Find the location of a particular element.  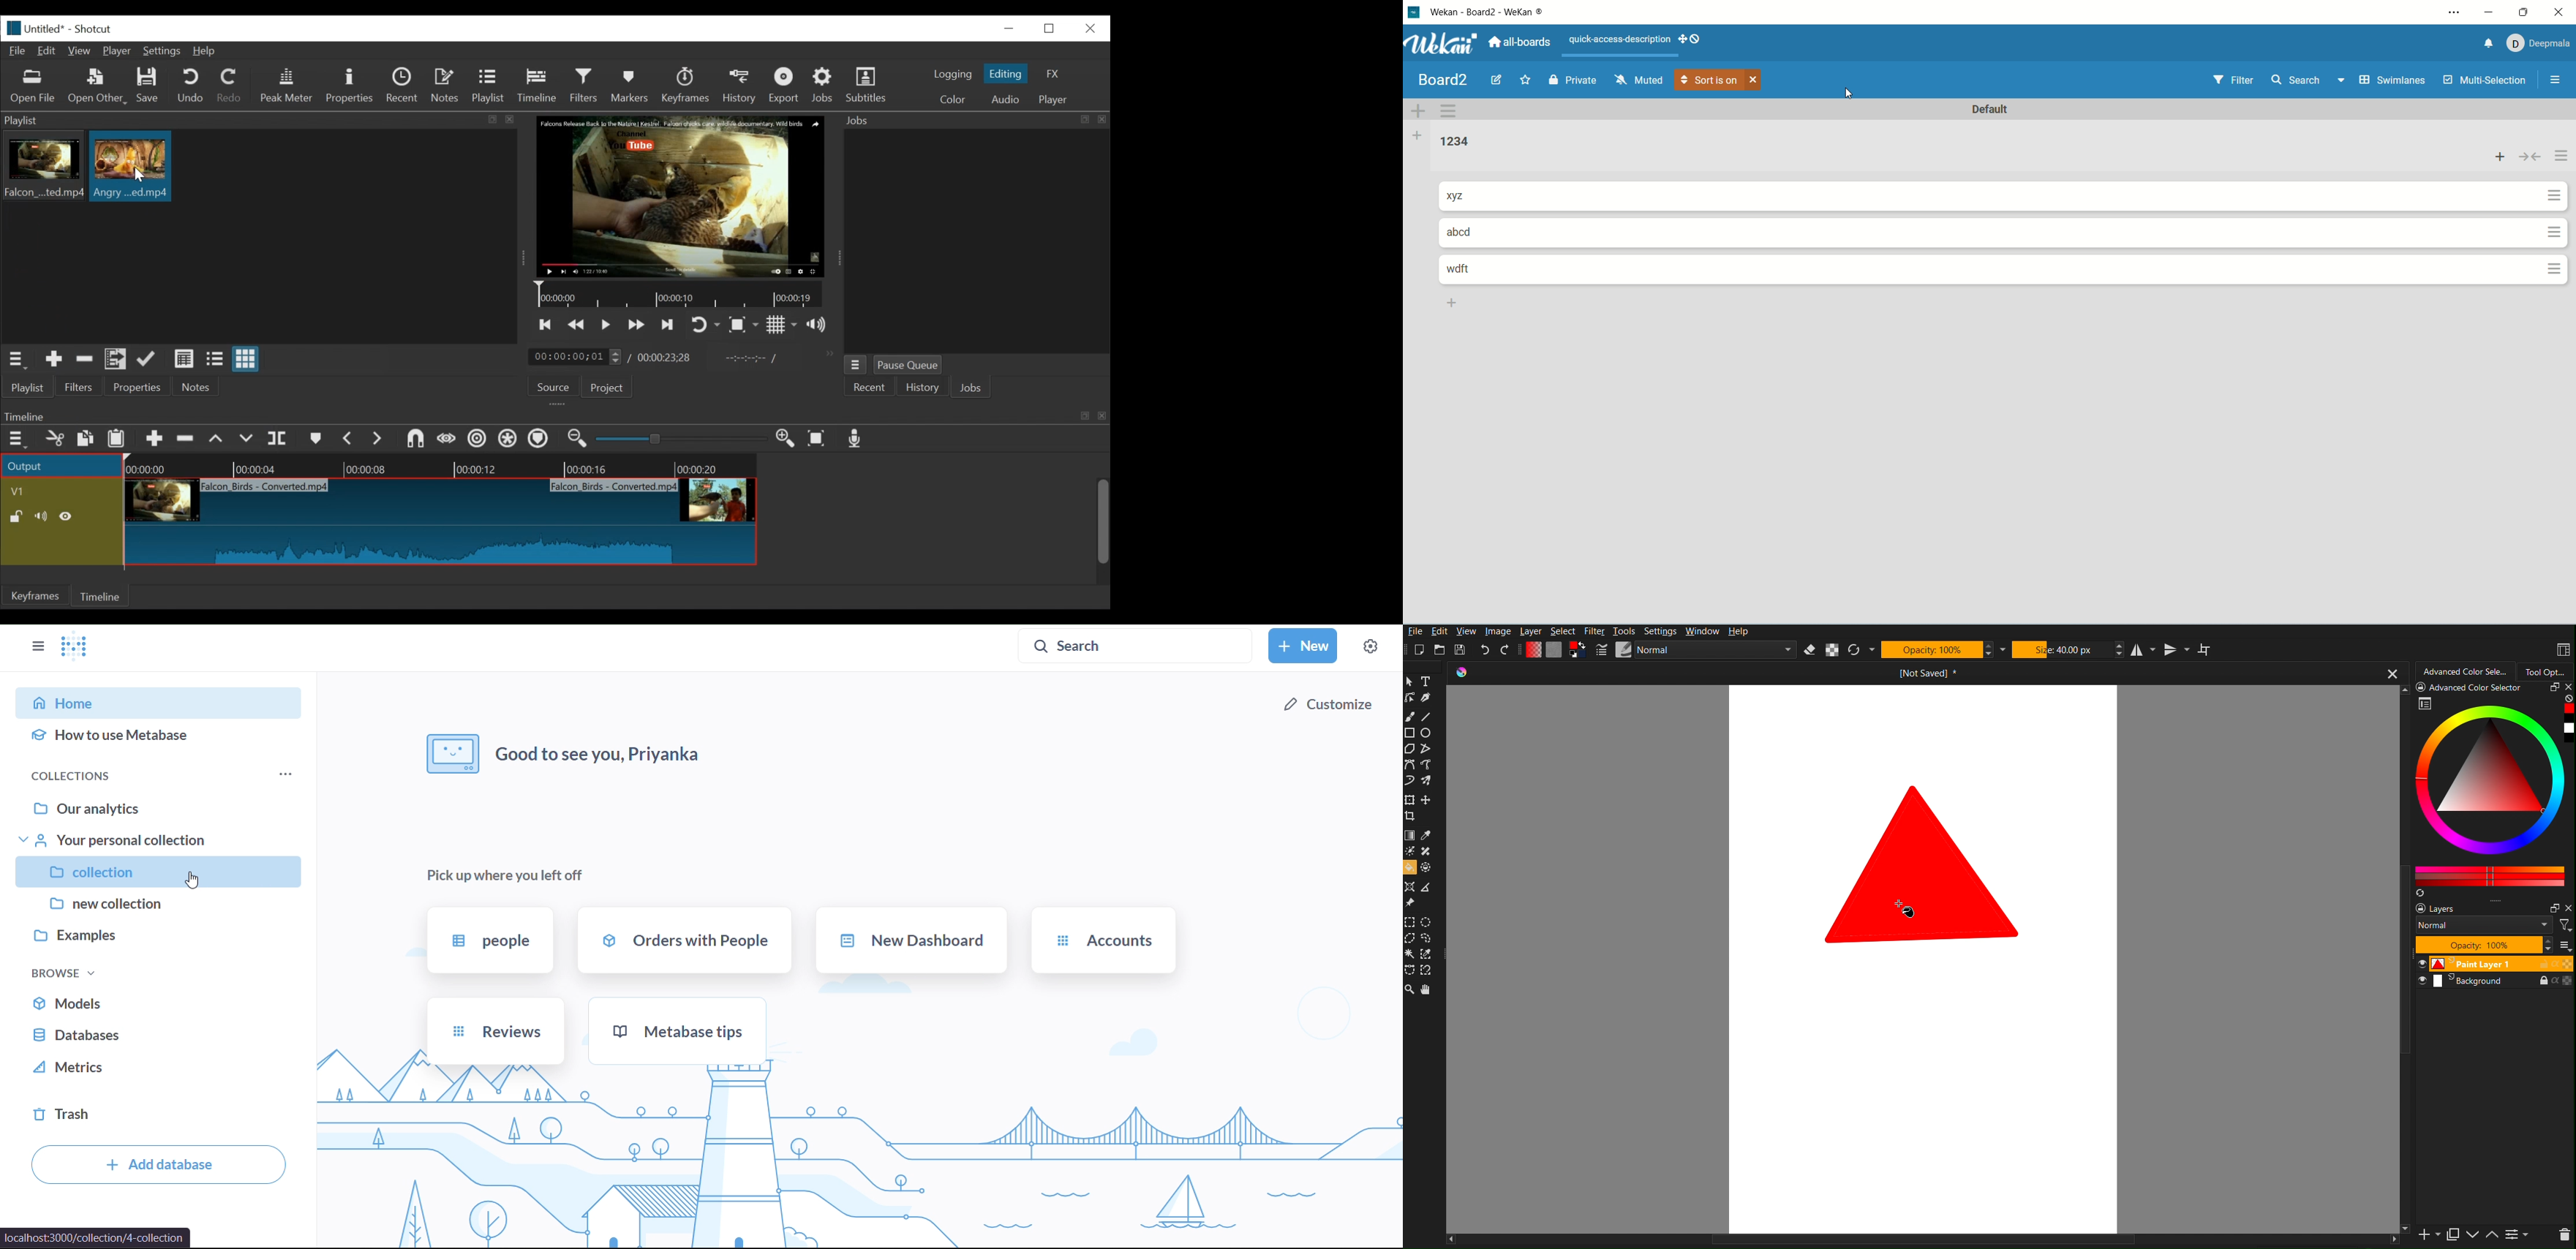

File is located at coordinates (20, 51).